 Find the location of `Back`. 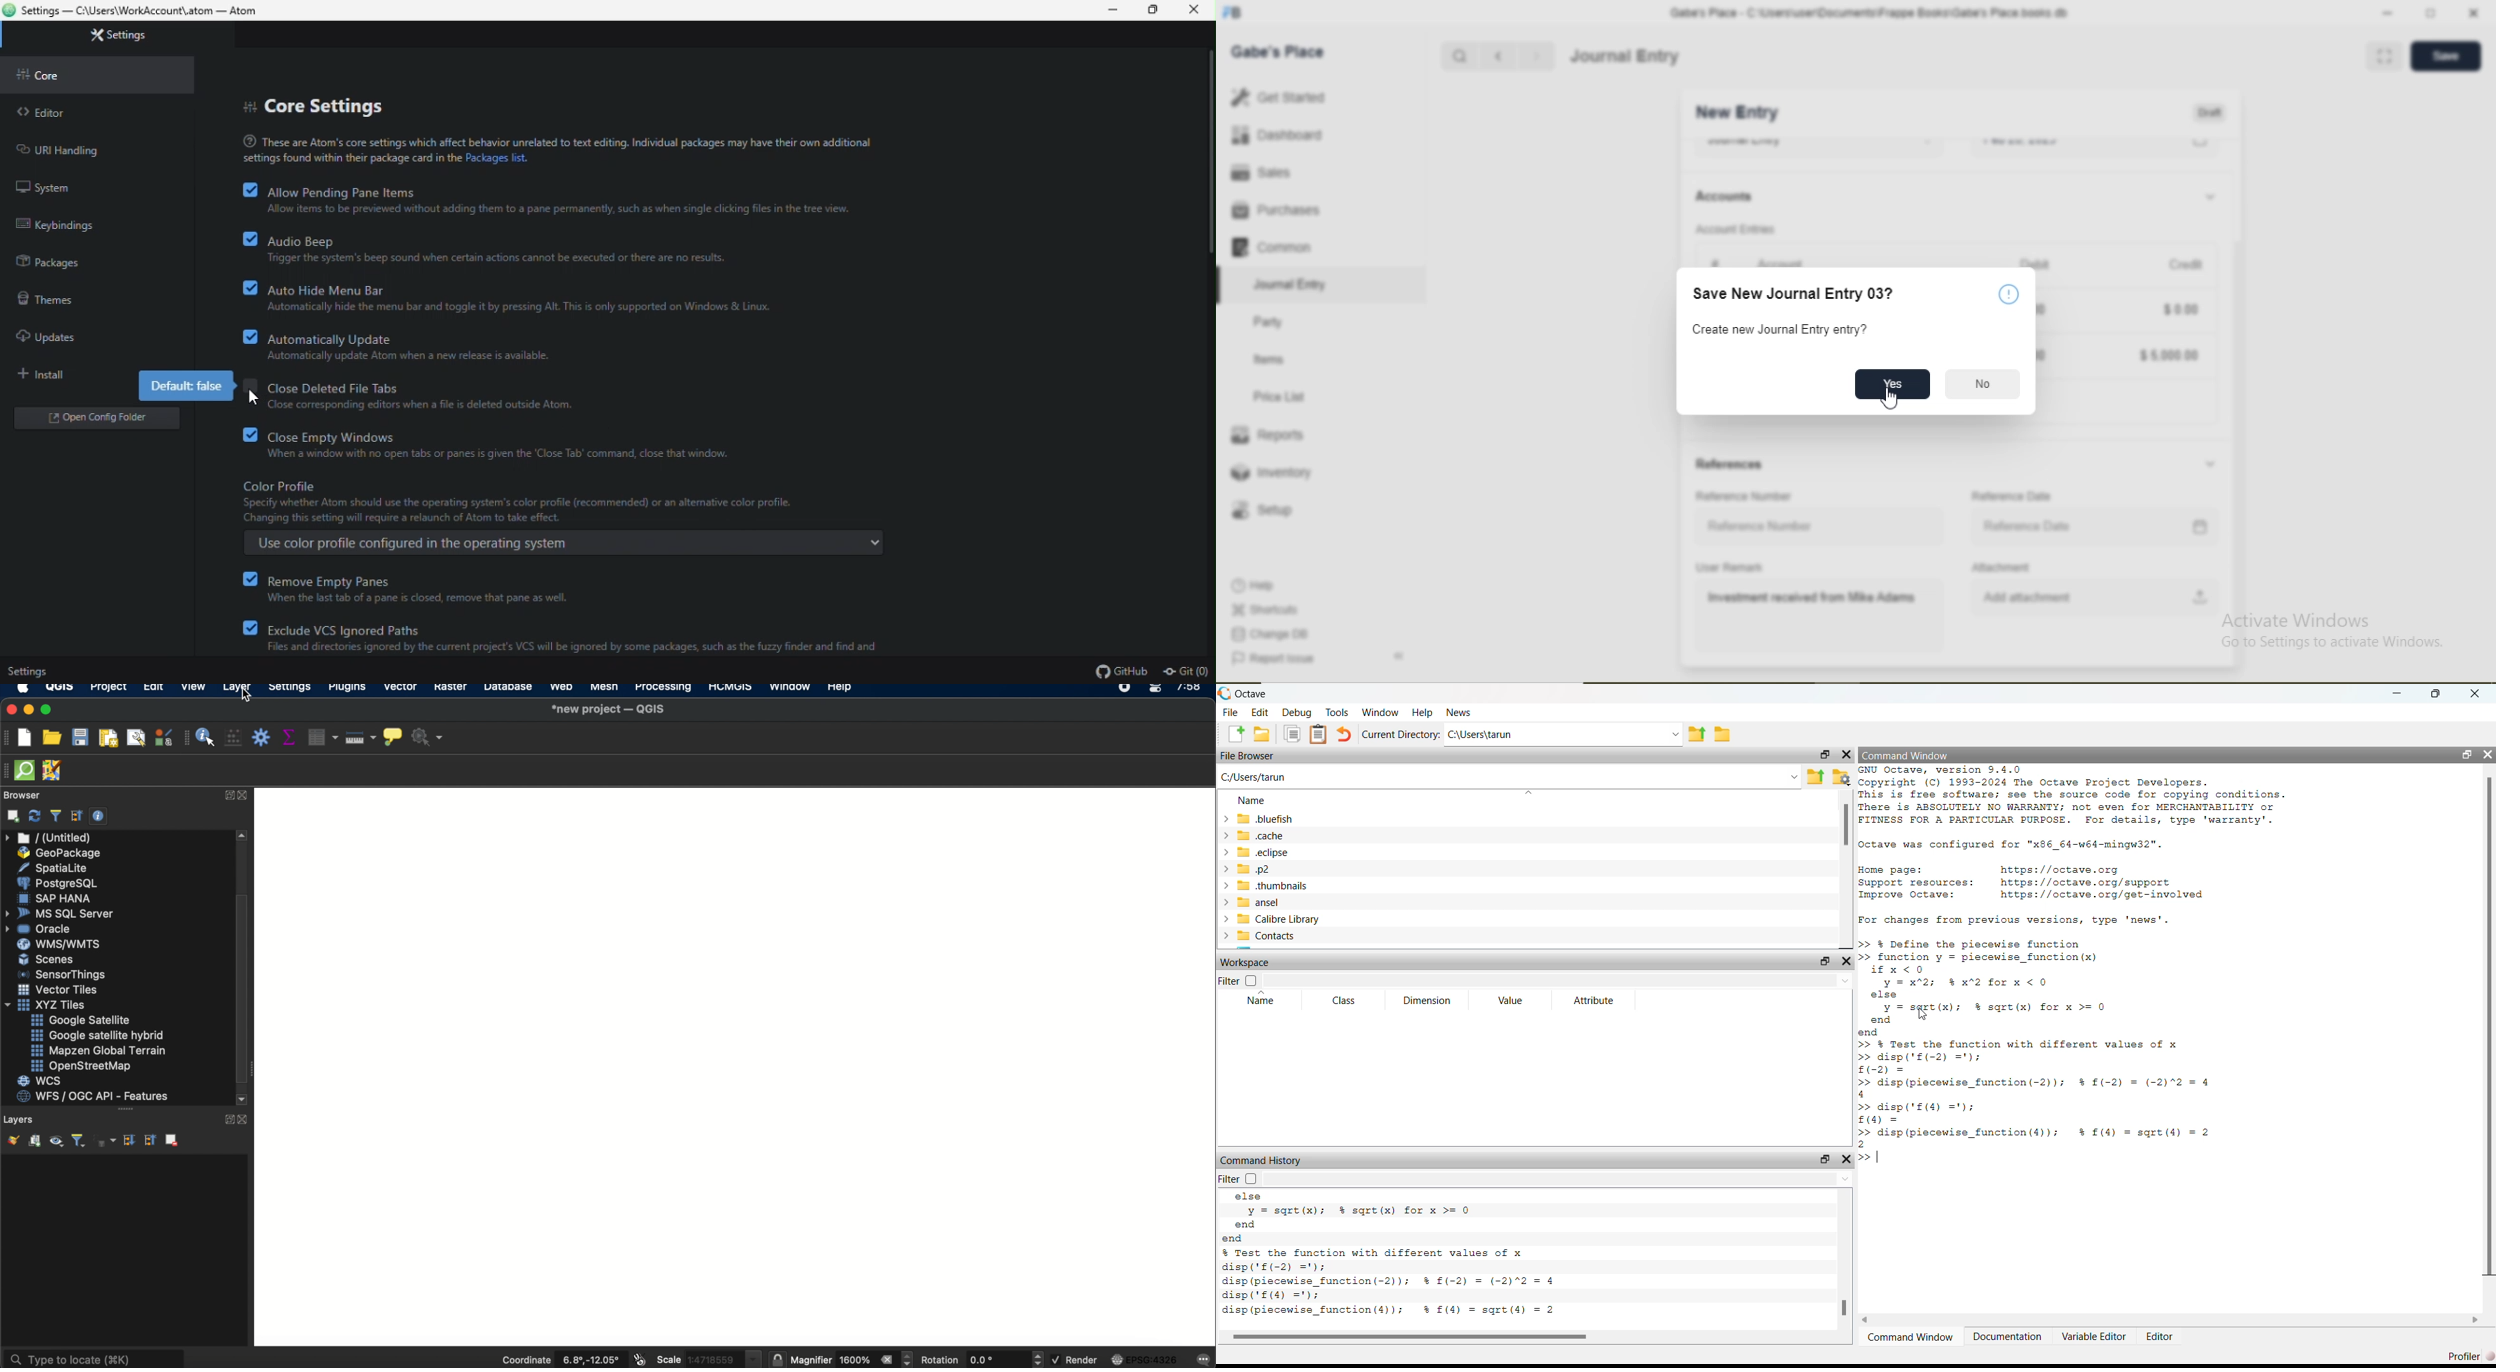

Back is located at coordinates (1398, 656).